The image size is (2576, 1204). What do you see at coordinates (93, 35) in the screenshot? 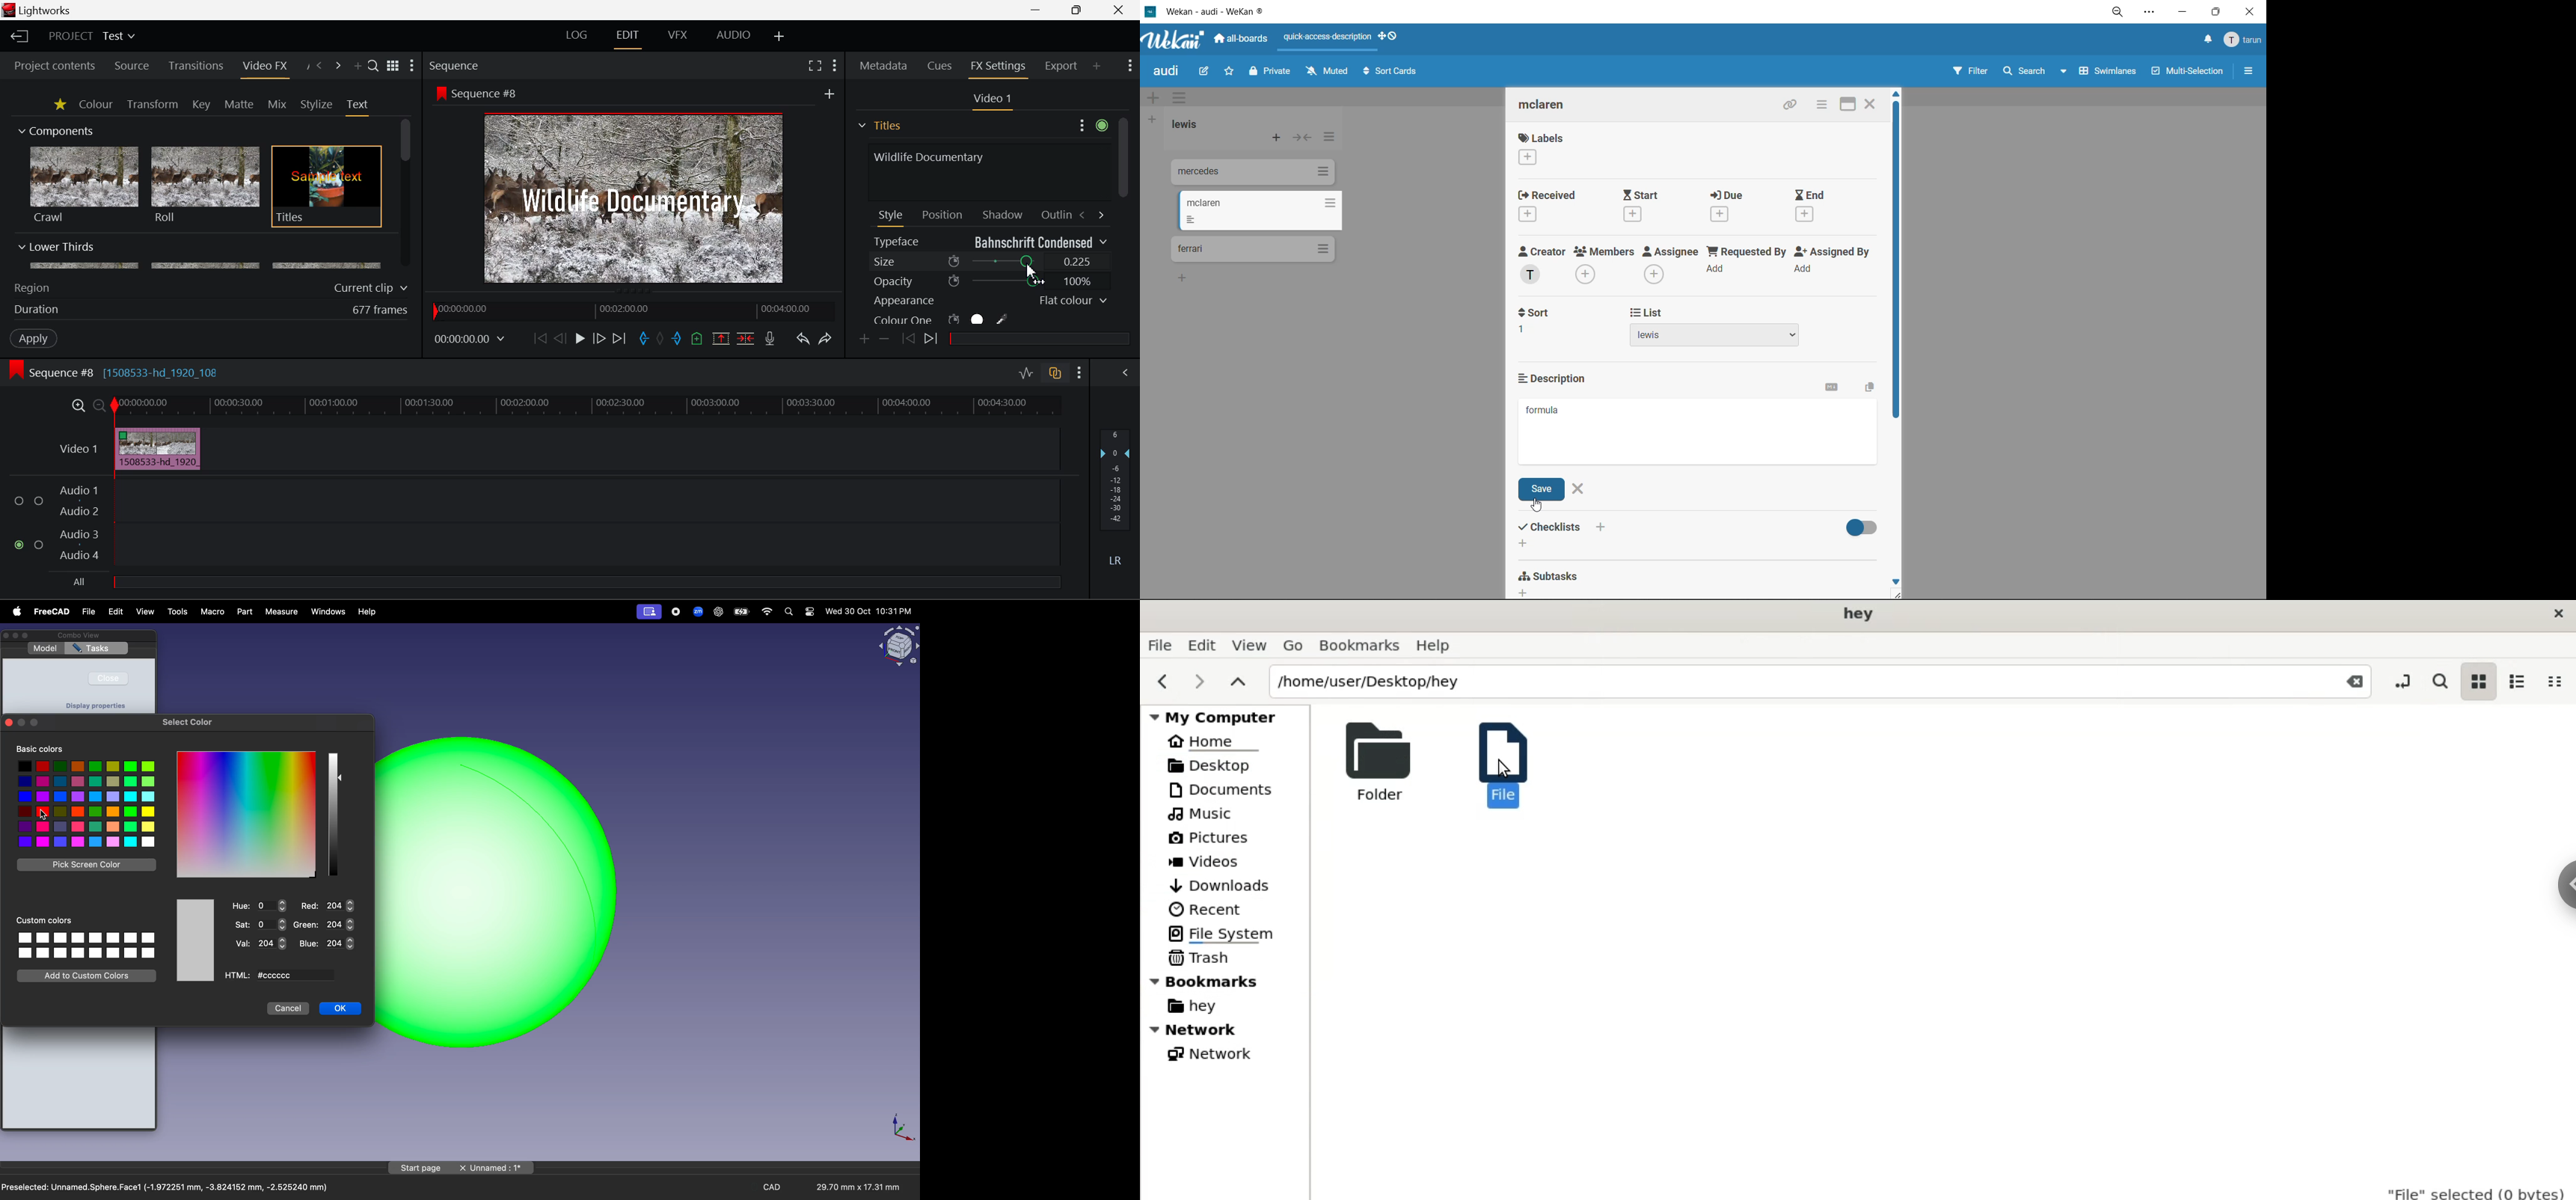
I see `Project Title` at bounding box center [93, 35].